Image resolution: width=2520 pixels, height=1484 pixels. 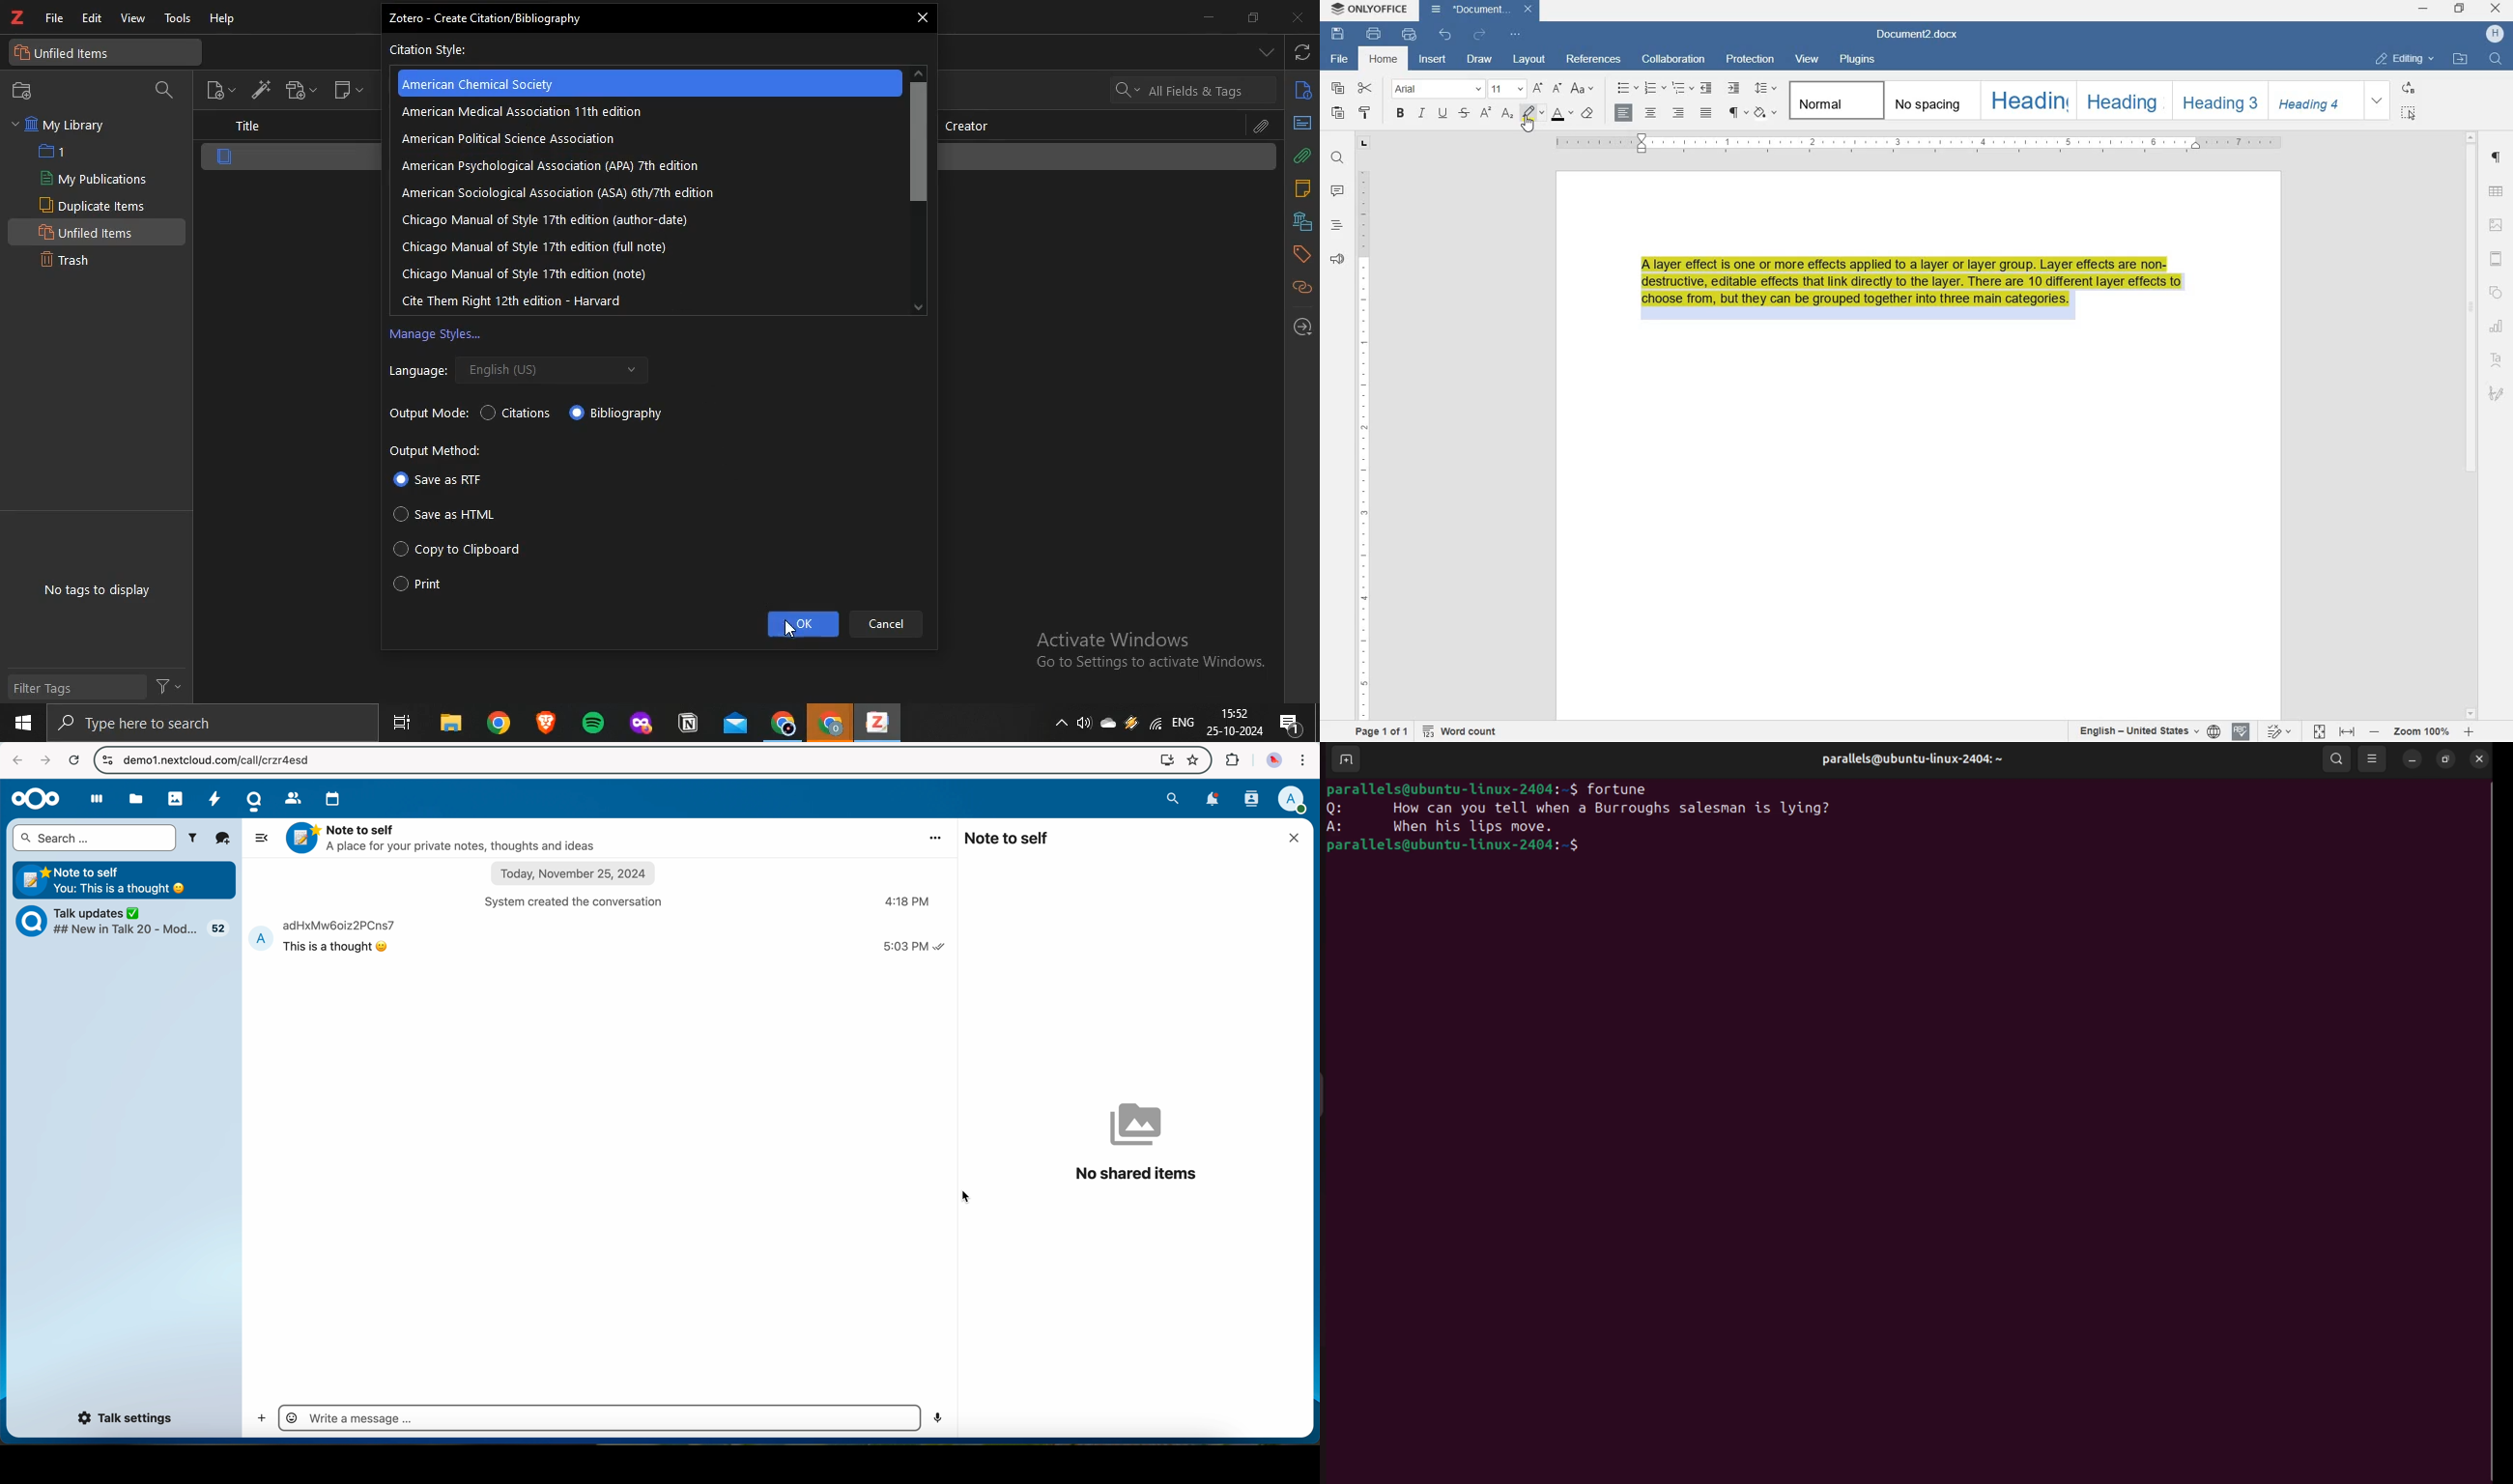 I want to click on DECREASE INDENT, so click(x=1709, y=89).